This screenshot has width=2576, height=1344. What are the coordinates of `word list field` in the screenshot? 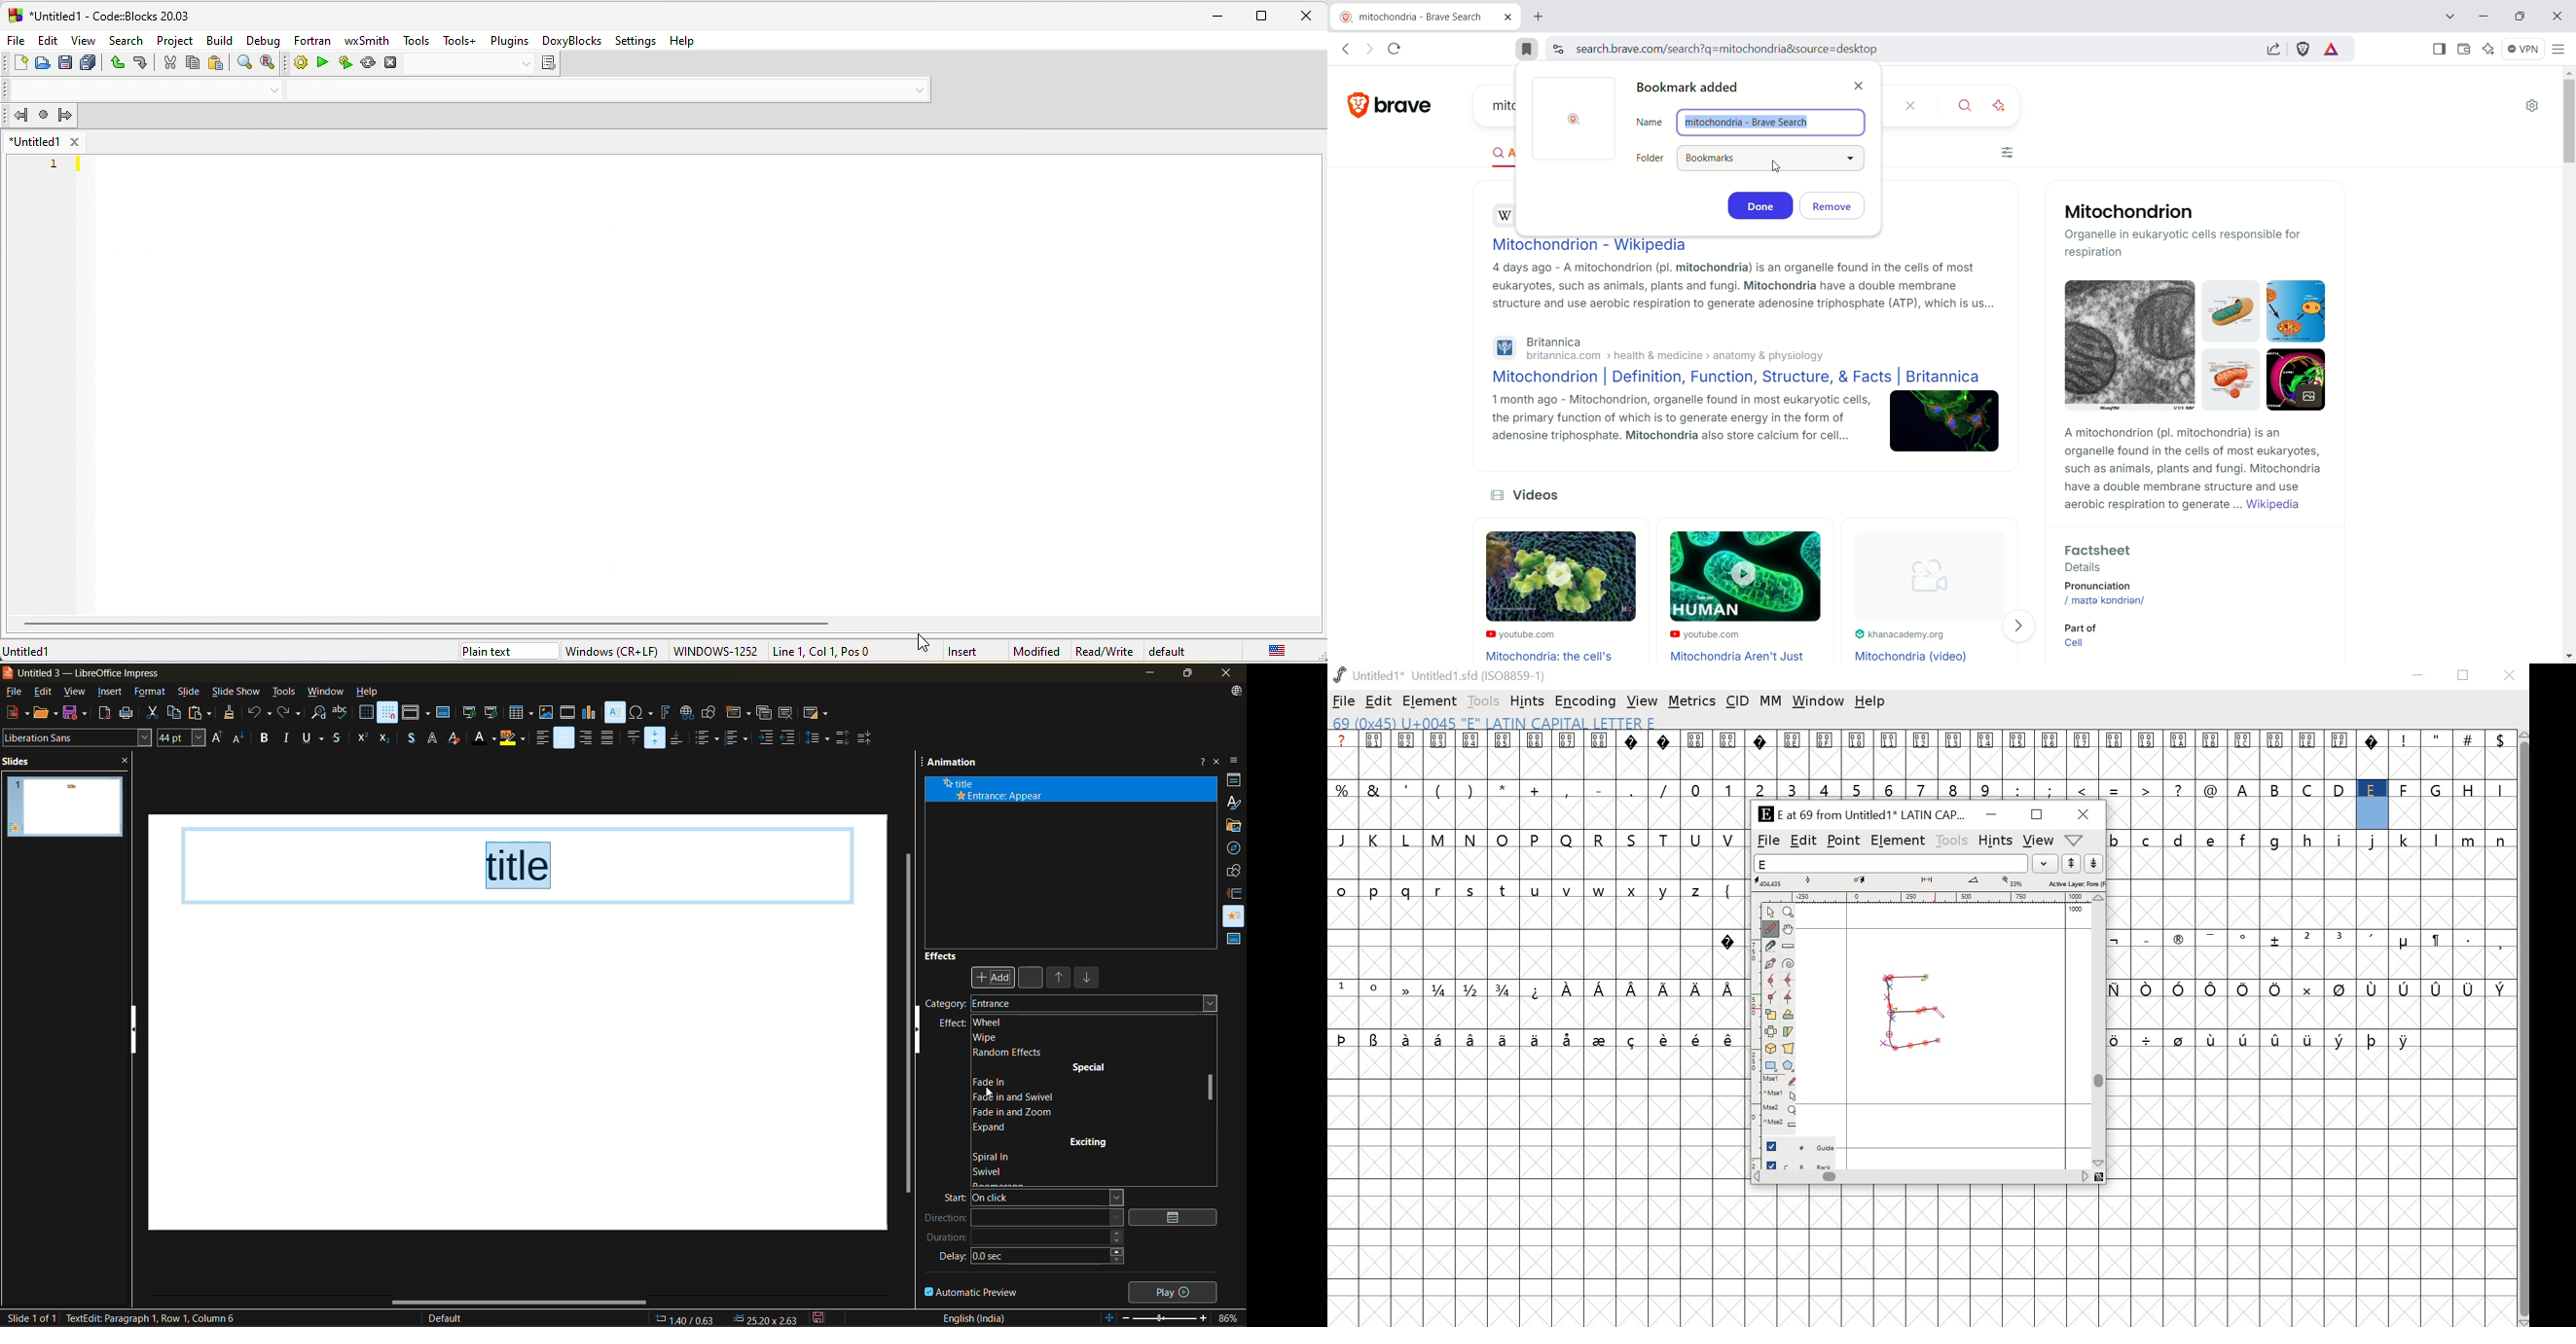 It's located at (1891, 863).